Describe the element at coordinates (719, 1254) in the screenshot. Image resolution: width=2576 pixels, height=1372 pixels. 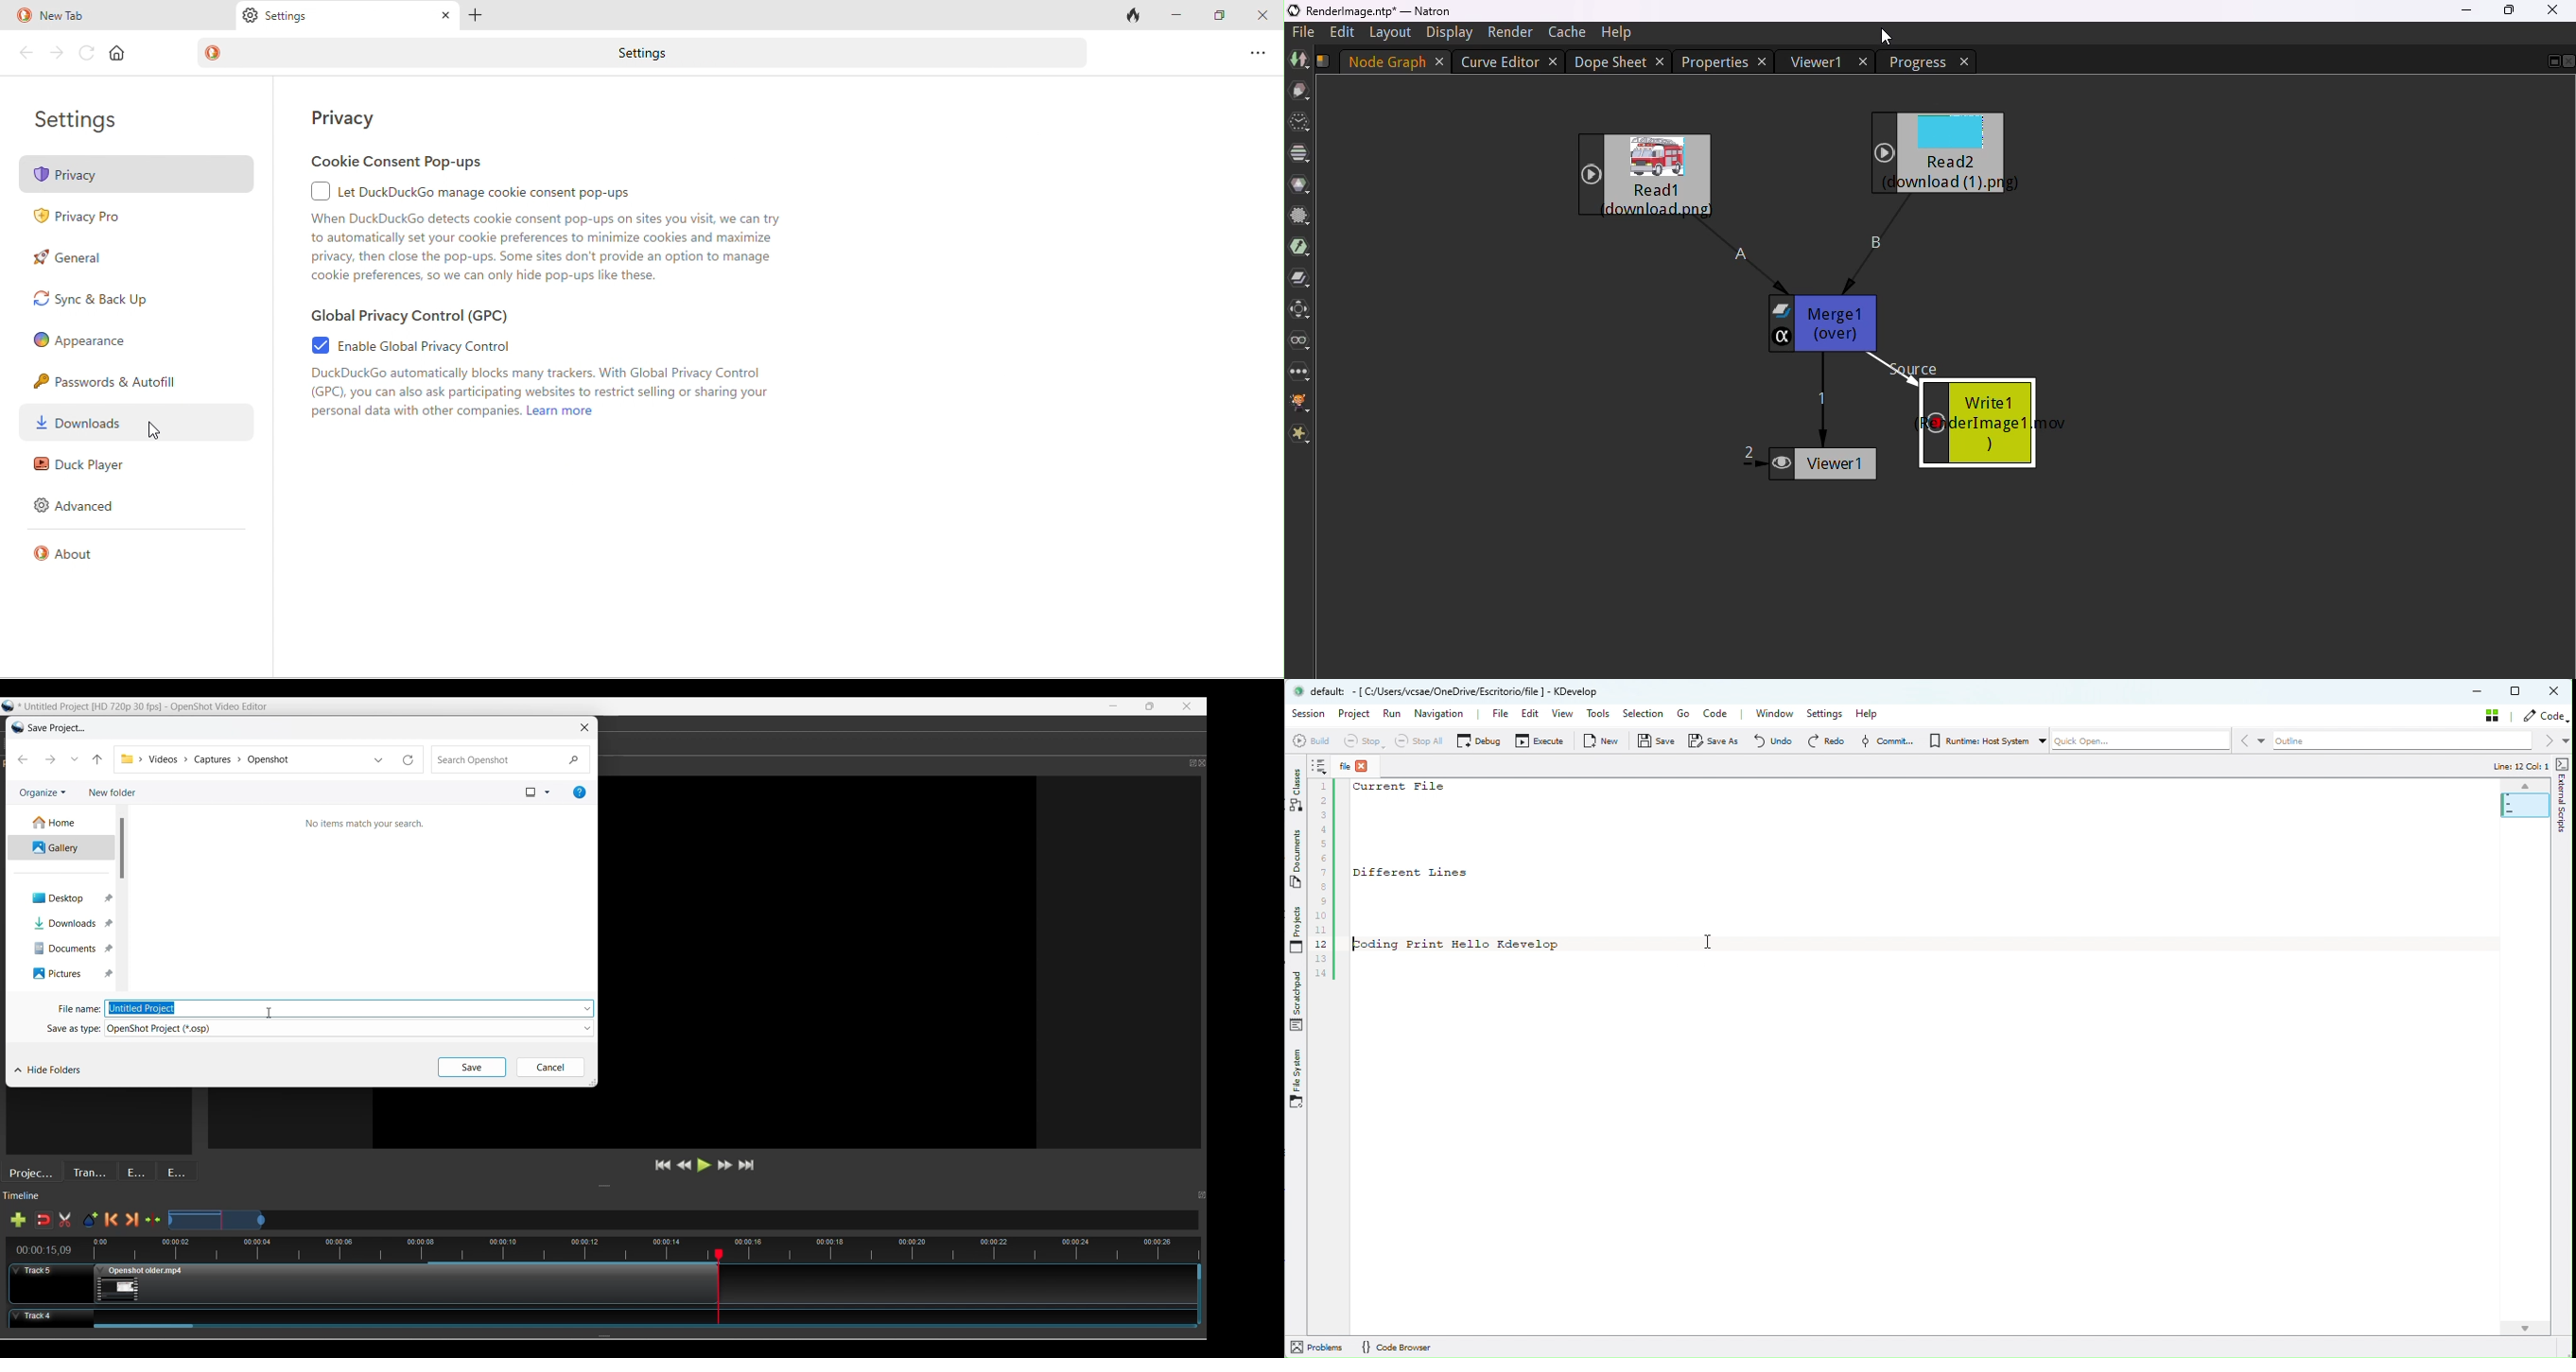
I see `Play head` at that location.